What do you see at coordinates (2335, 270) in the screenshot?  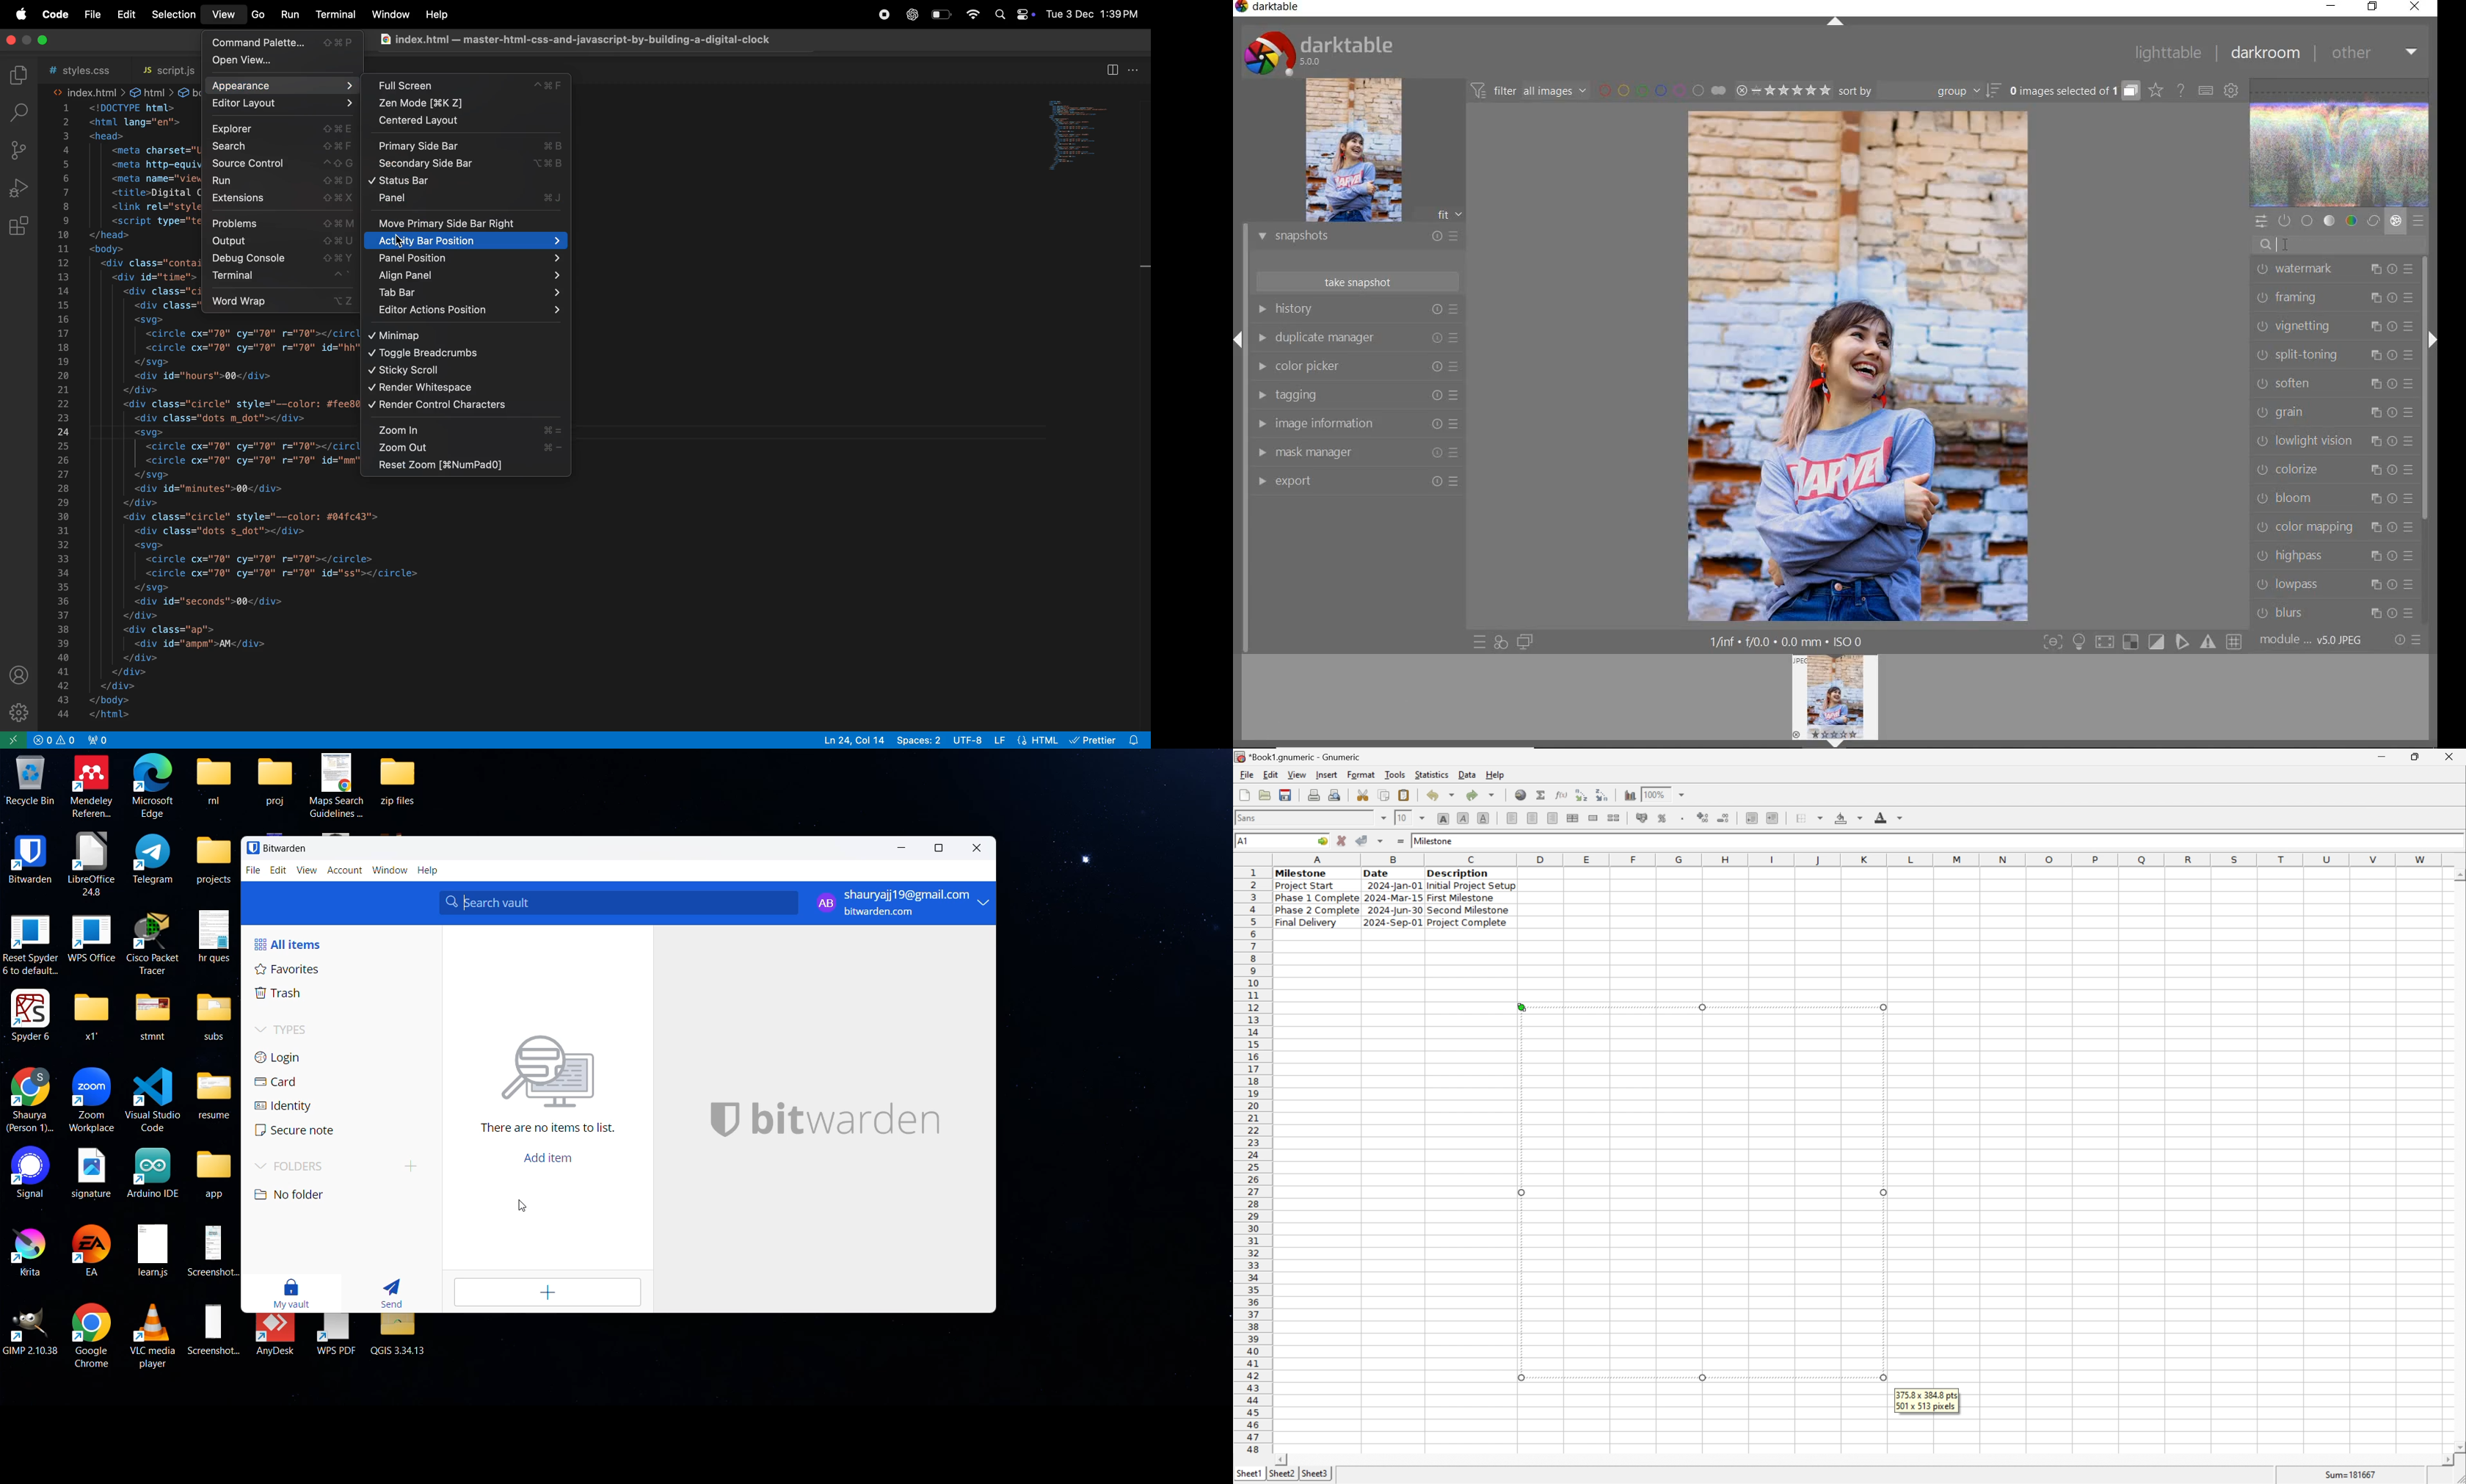 I see `watermark` at bounding box center [2335, 270].